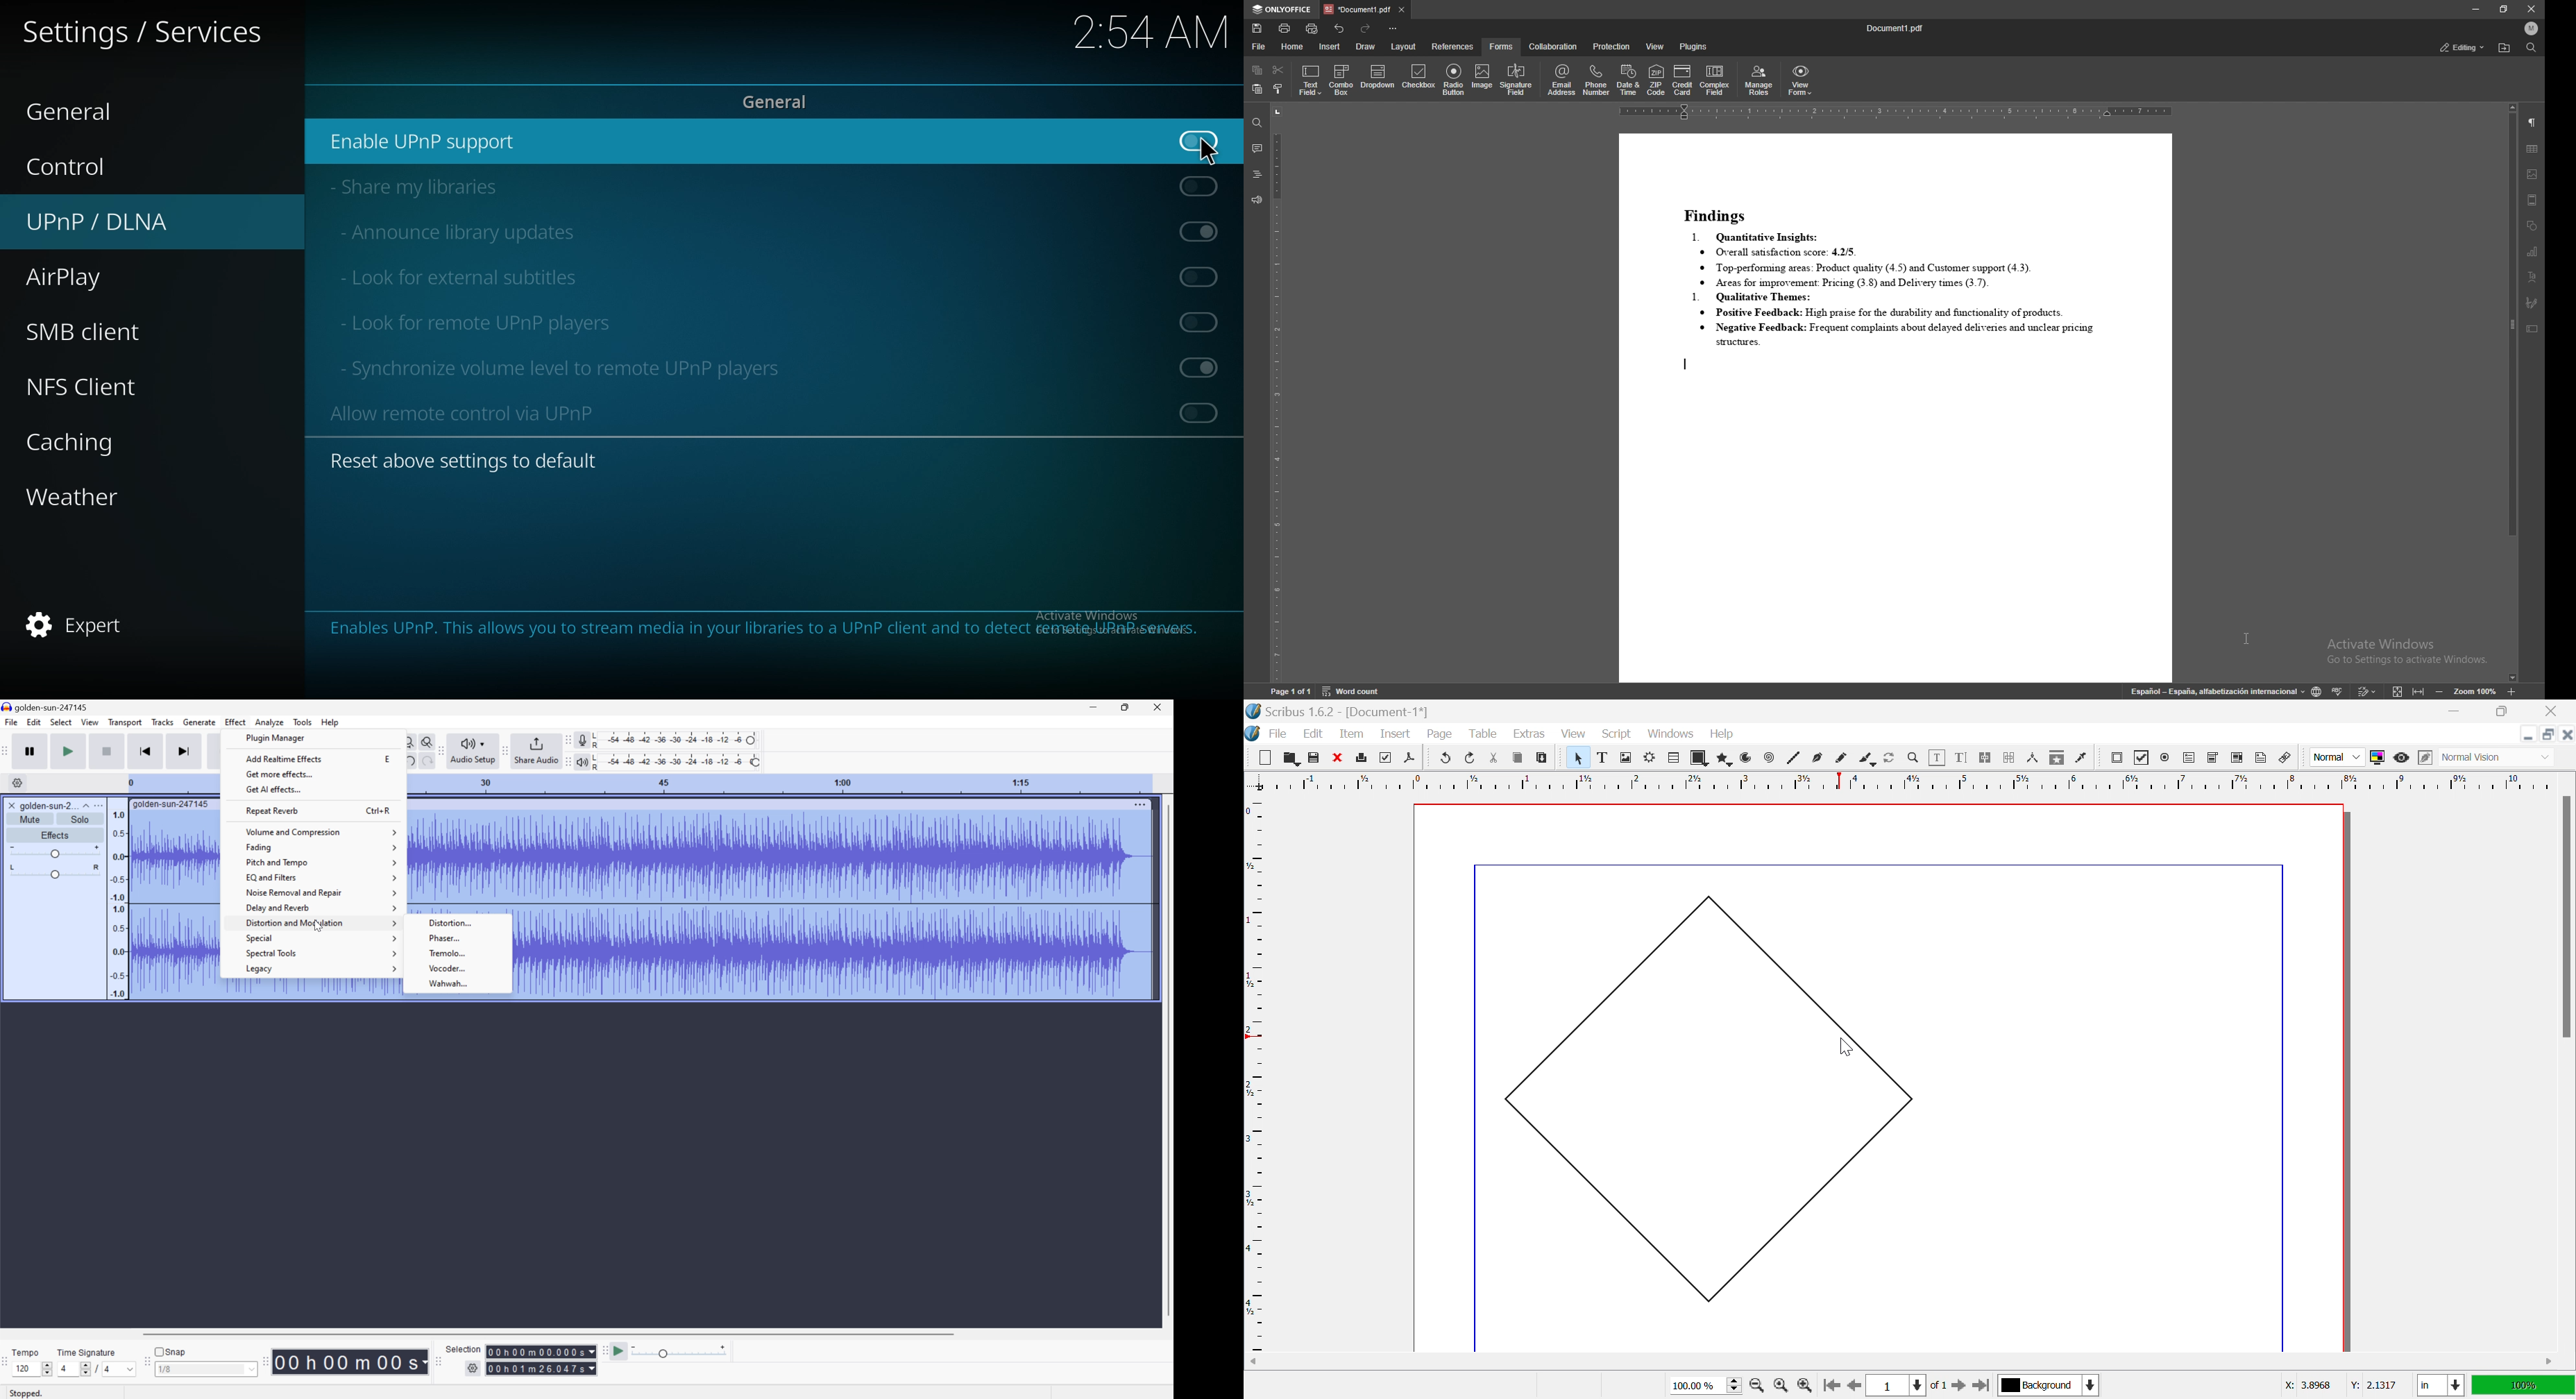 This screenshot has height=1400, width=2576. Describe the element at coordinates (2457, 711) in the screenshot. I see `Minimize` at that location.